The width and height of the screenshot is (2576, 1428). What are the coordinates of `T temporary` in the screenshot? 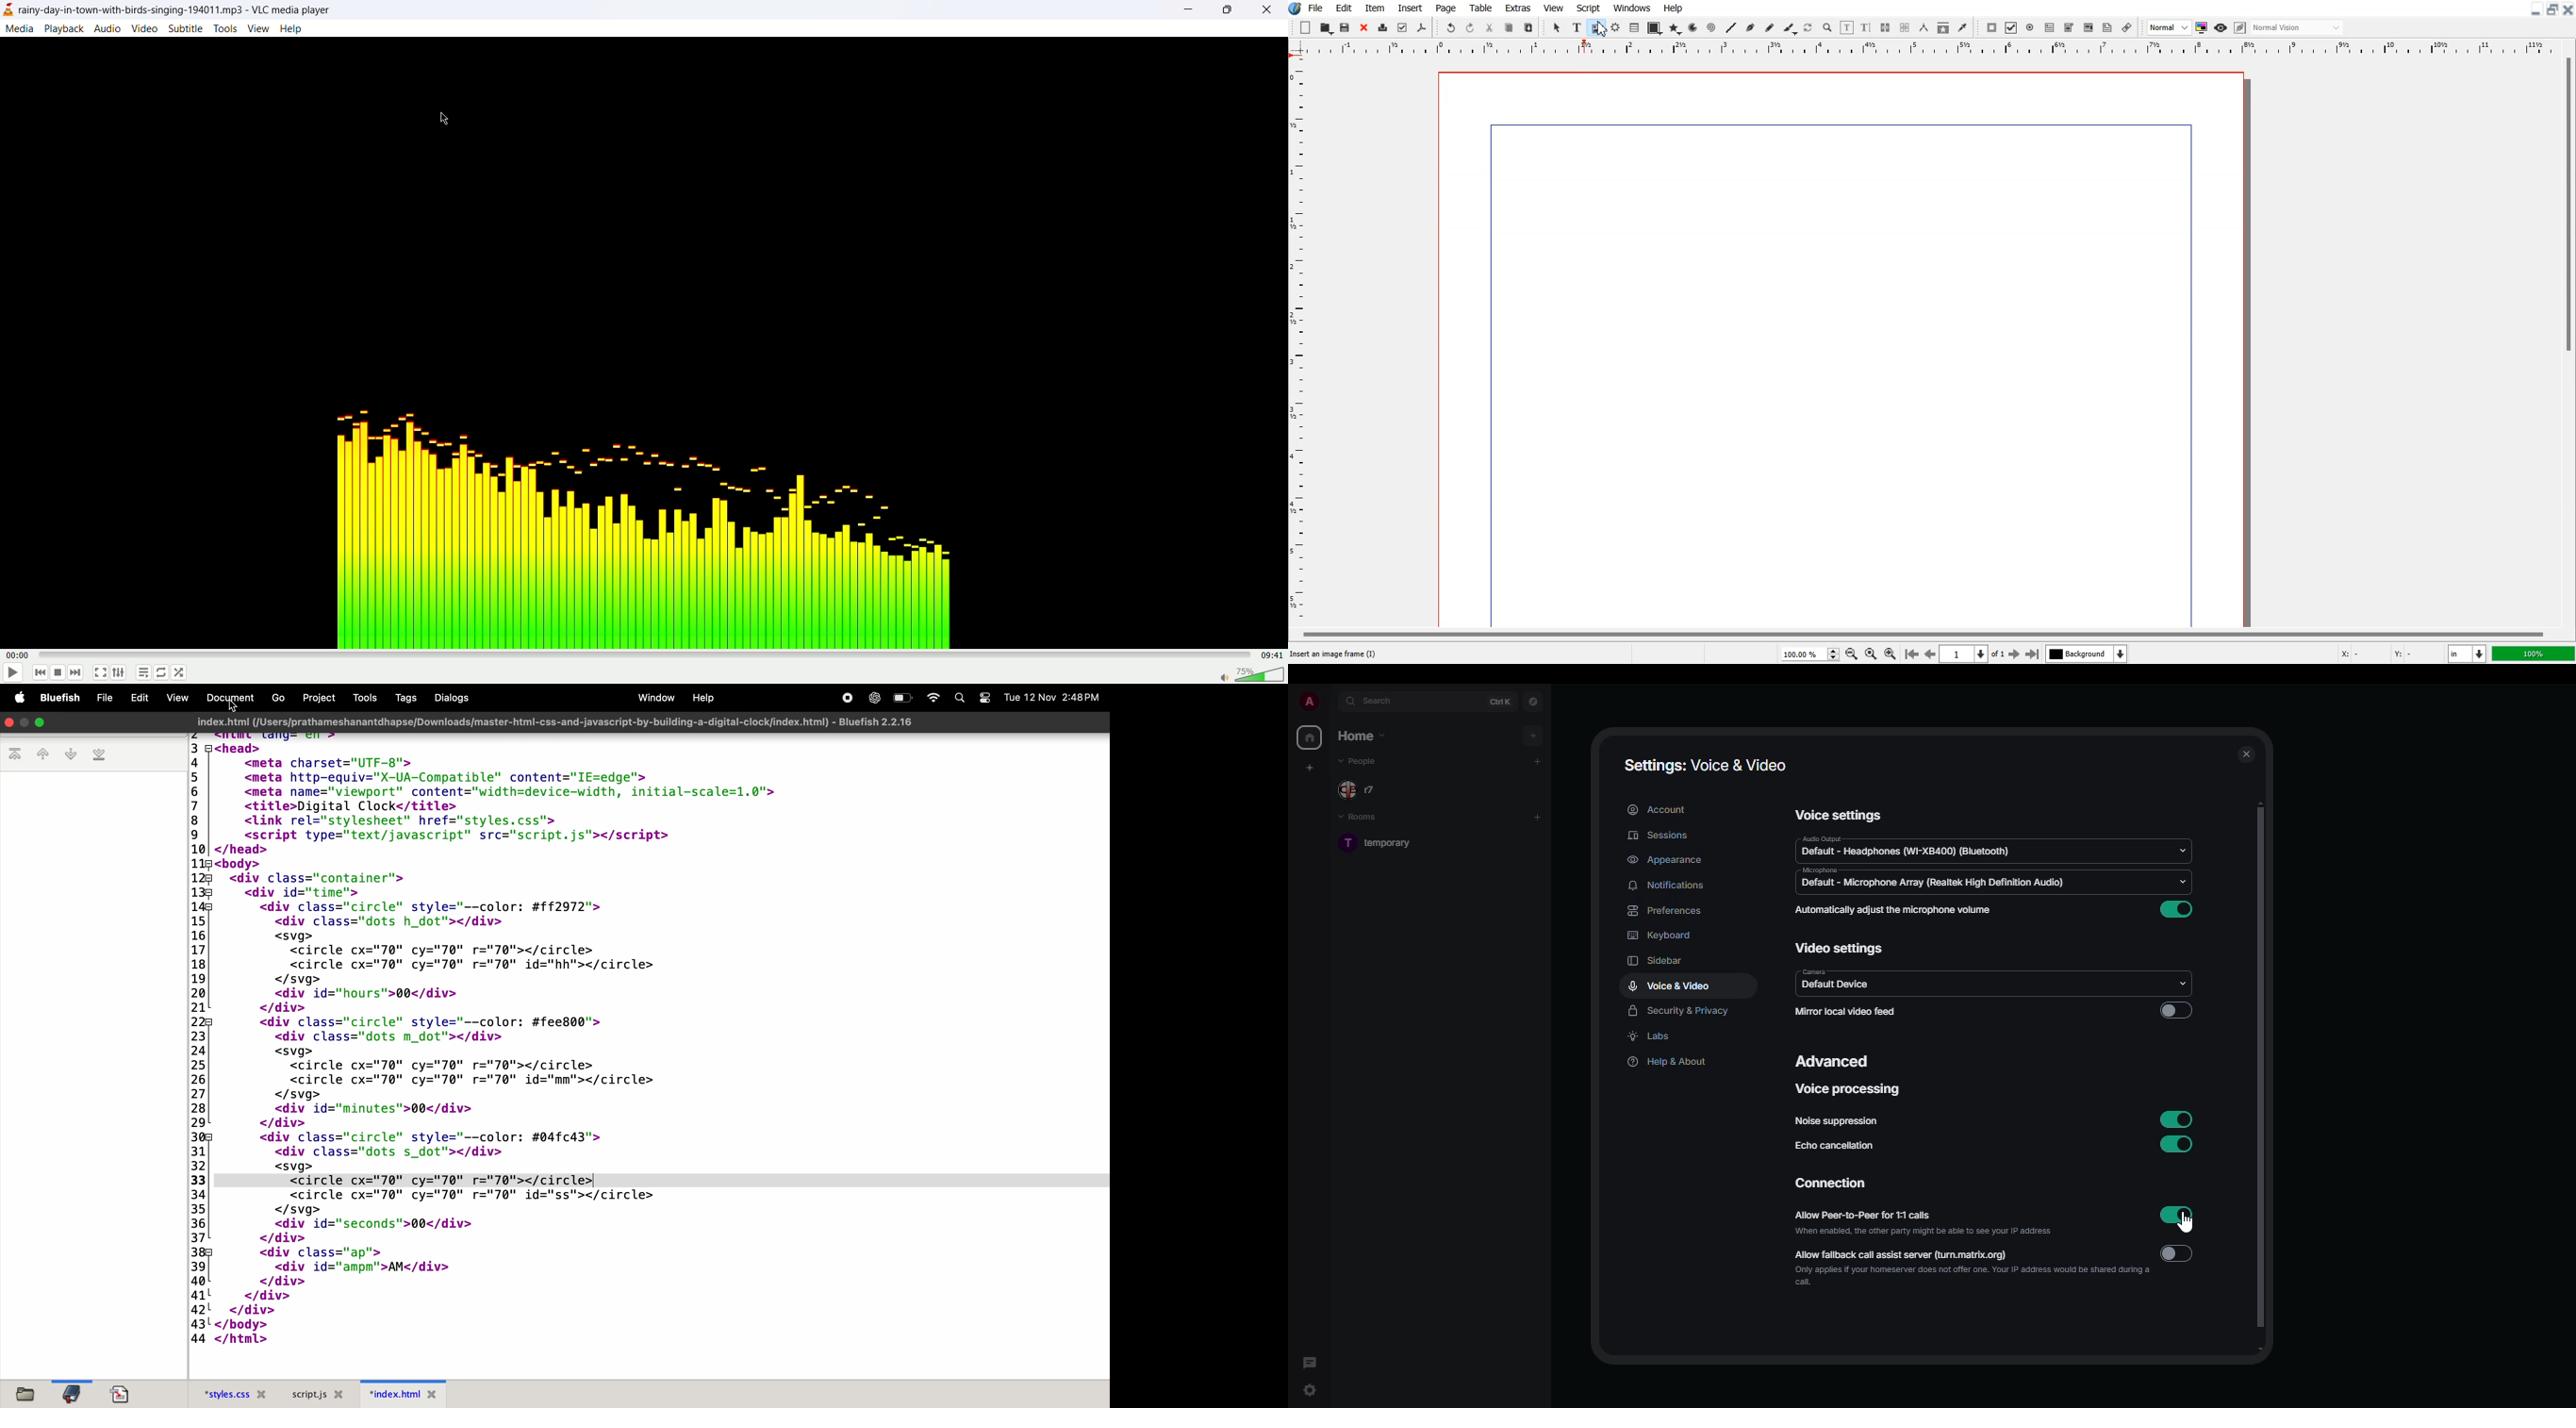 It's located at (1377, 844).